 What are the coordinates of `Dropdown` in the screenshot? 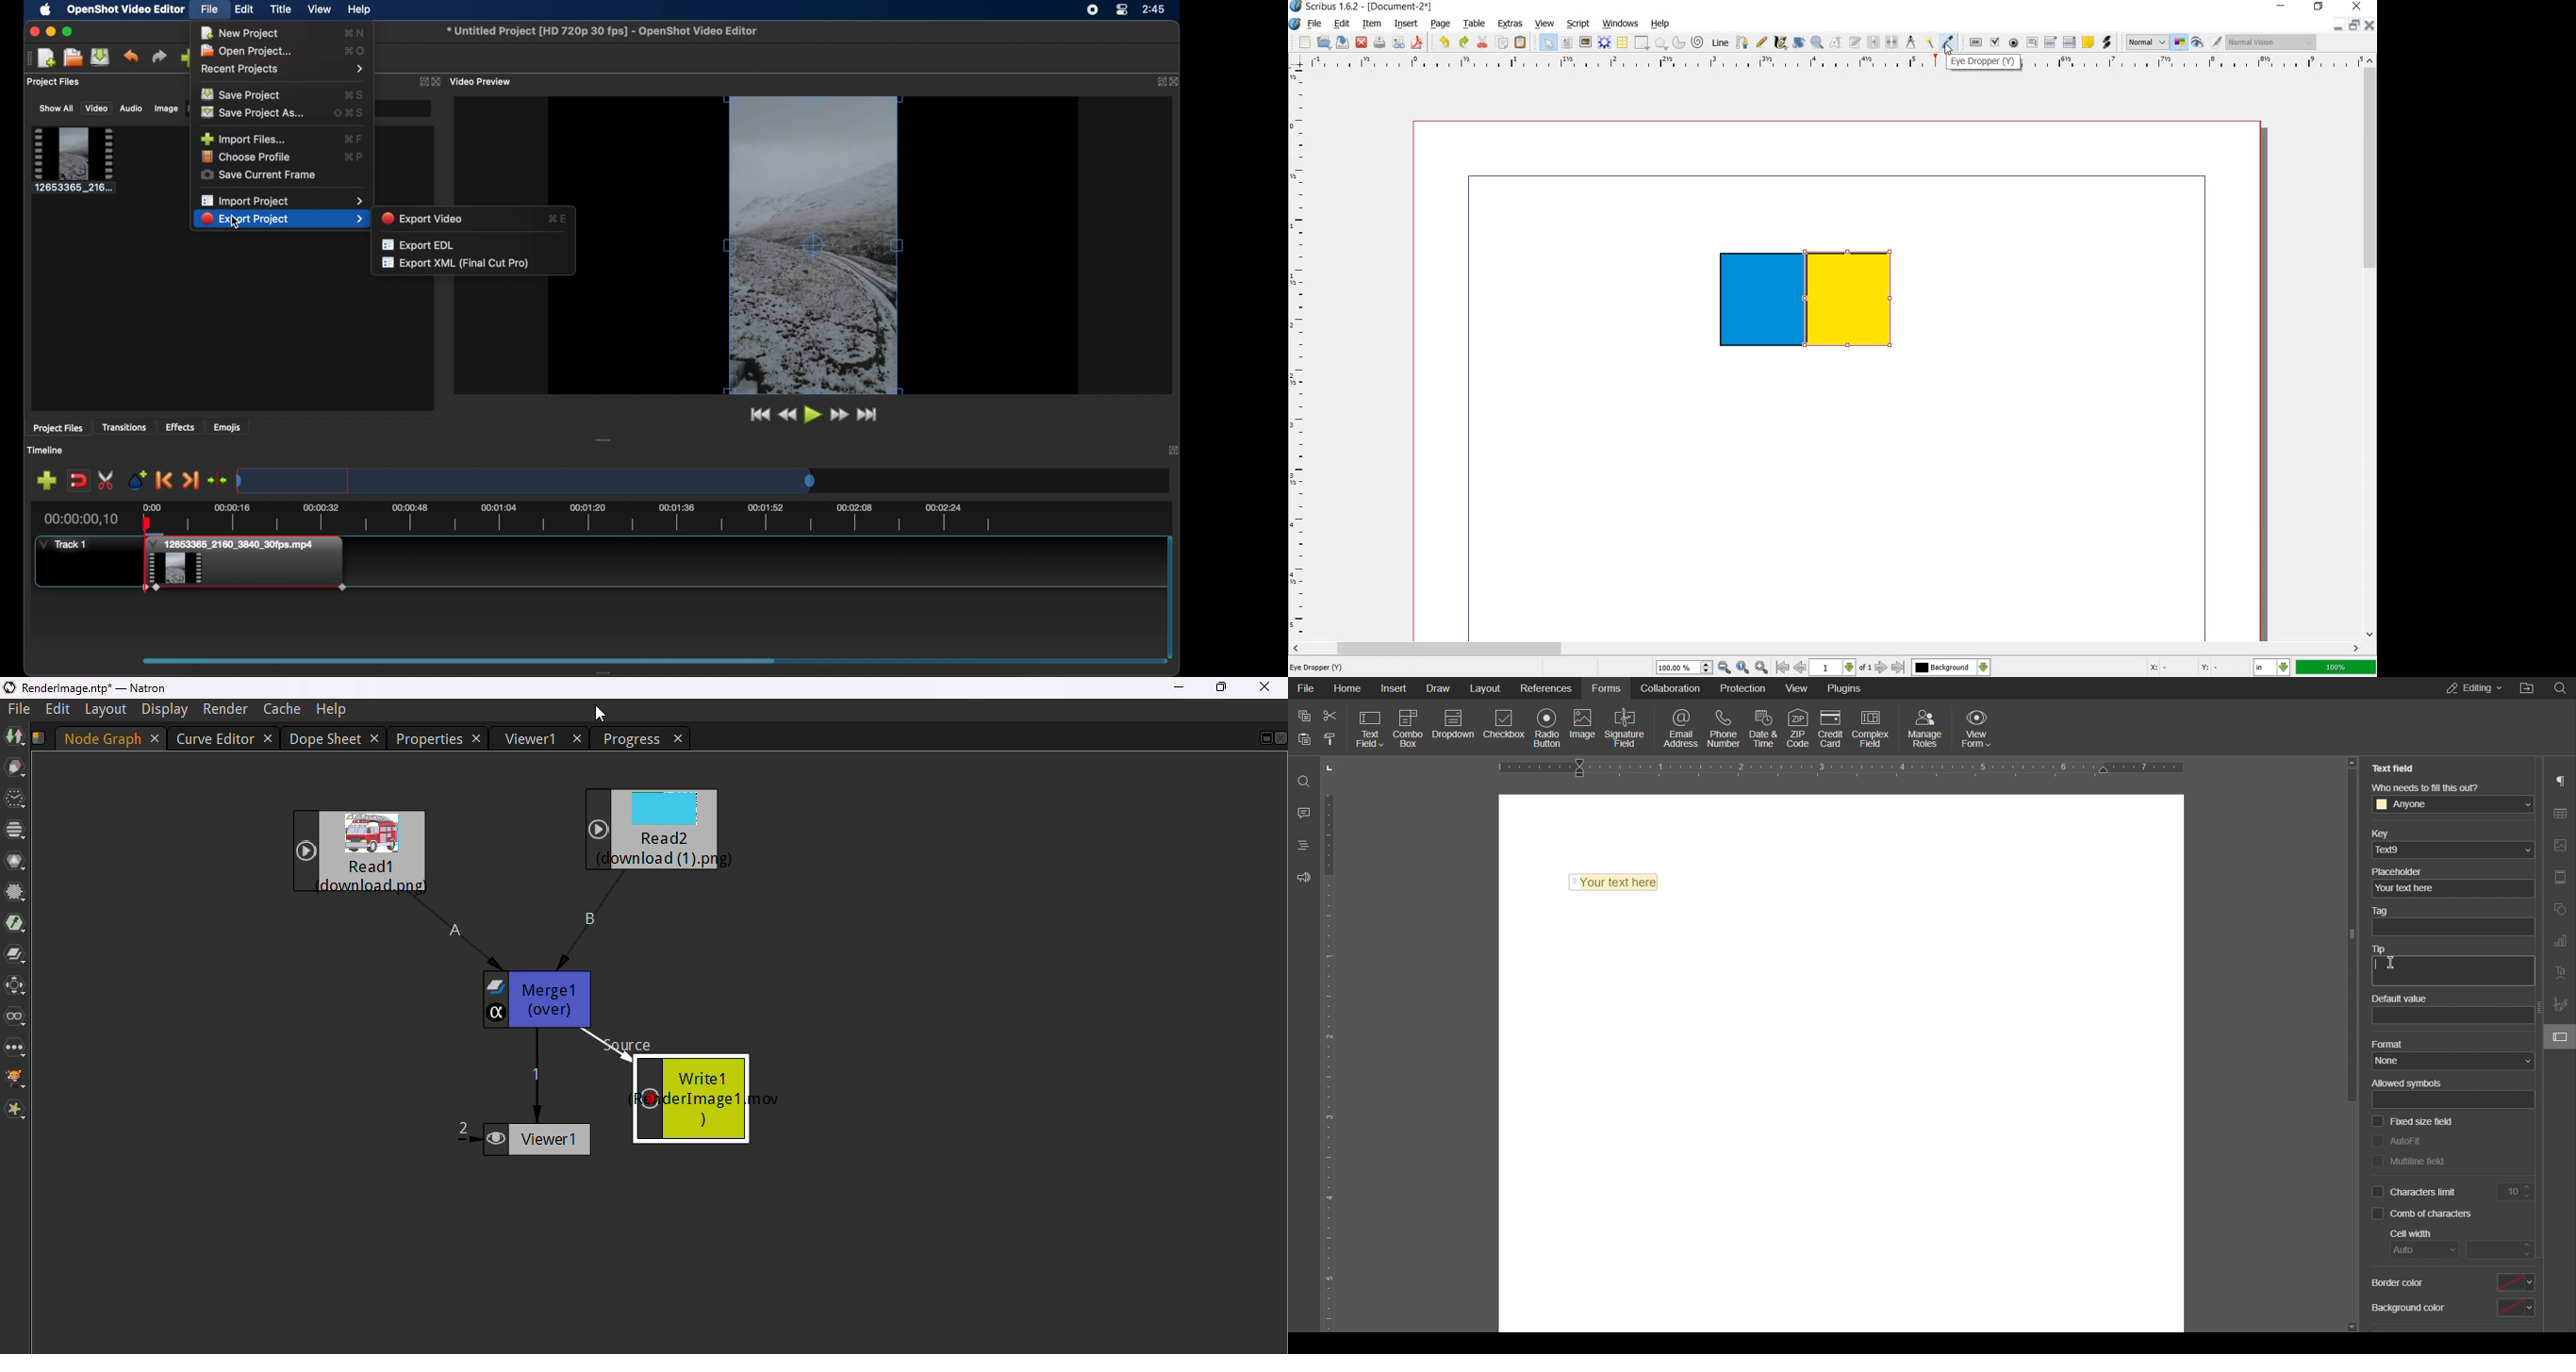 It's located at (1457, 728).